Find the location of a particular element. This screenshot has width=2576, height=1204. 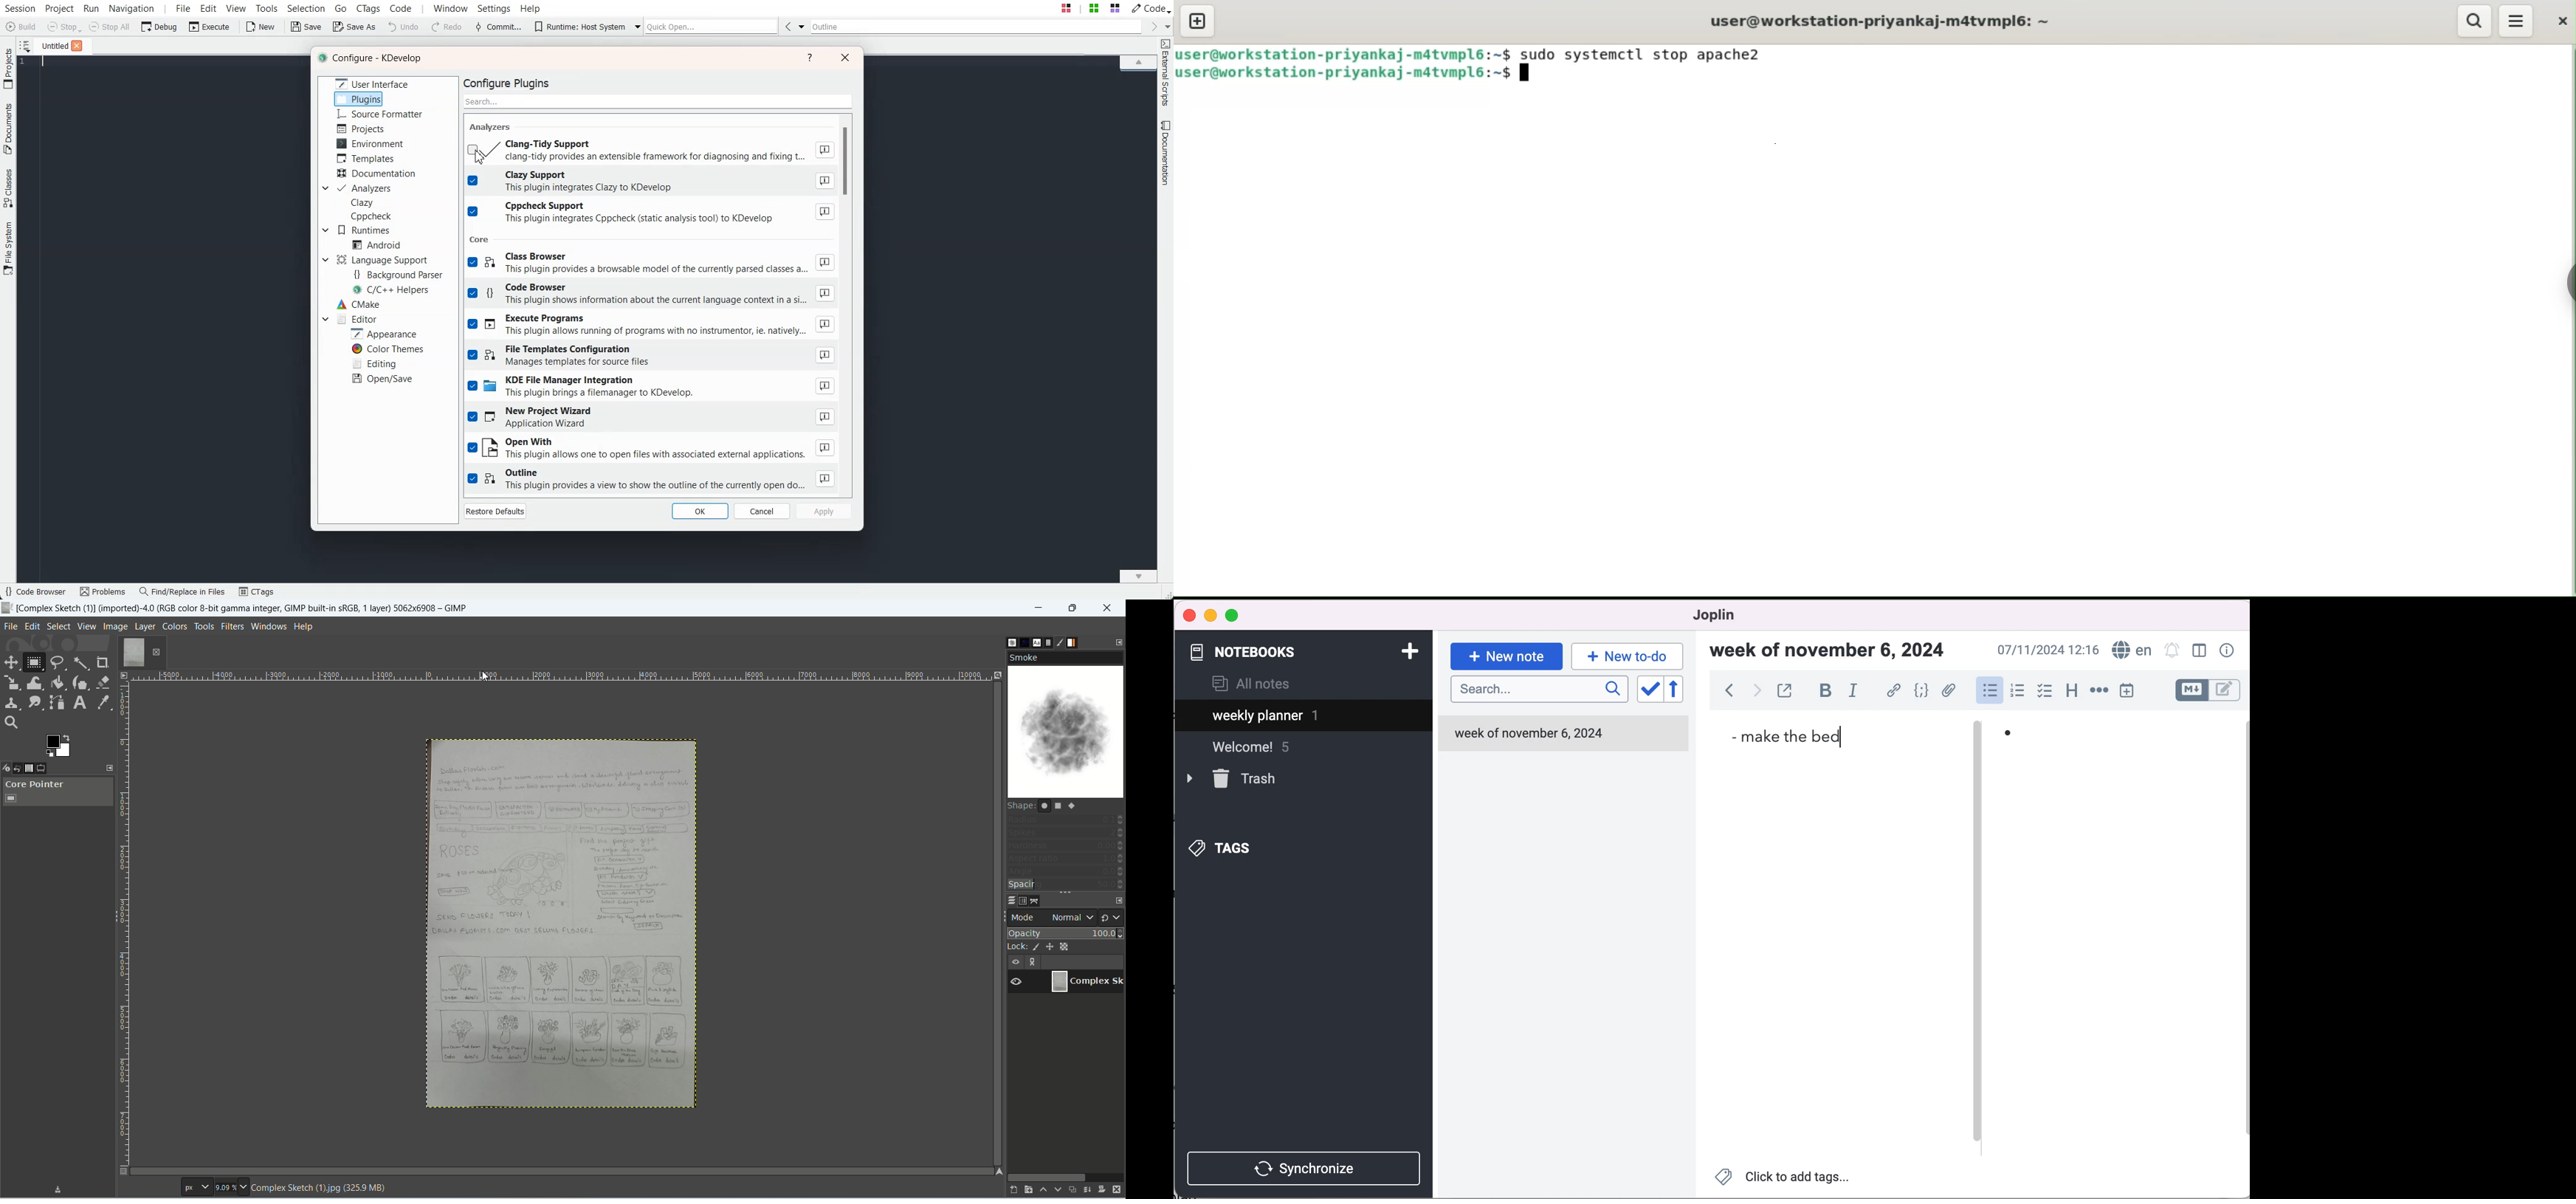

9.09% is located at coordinates (232, 1188).